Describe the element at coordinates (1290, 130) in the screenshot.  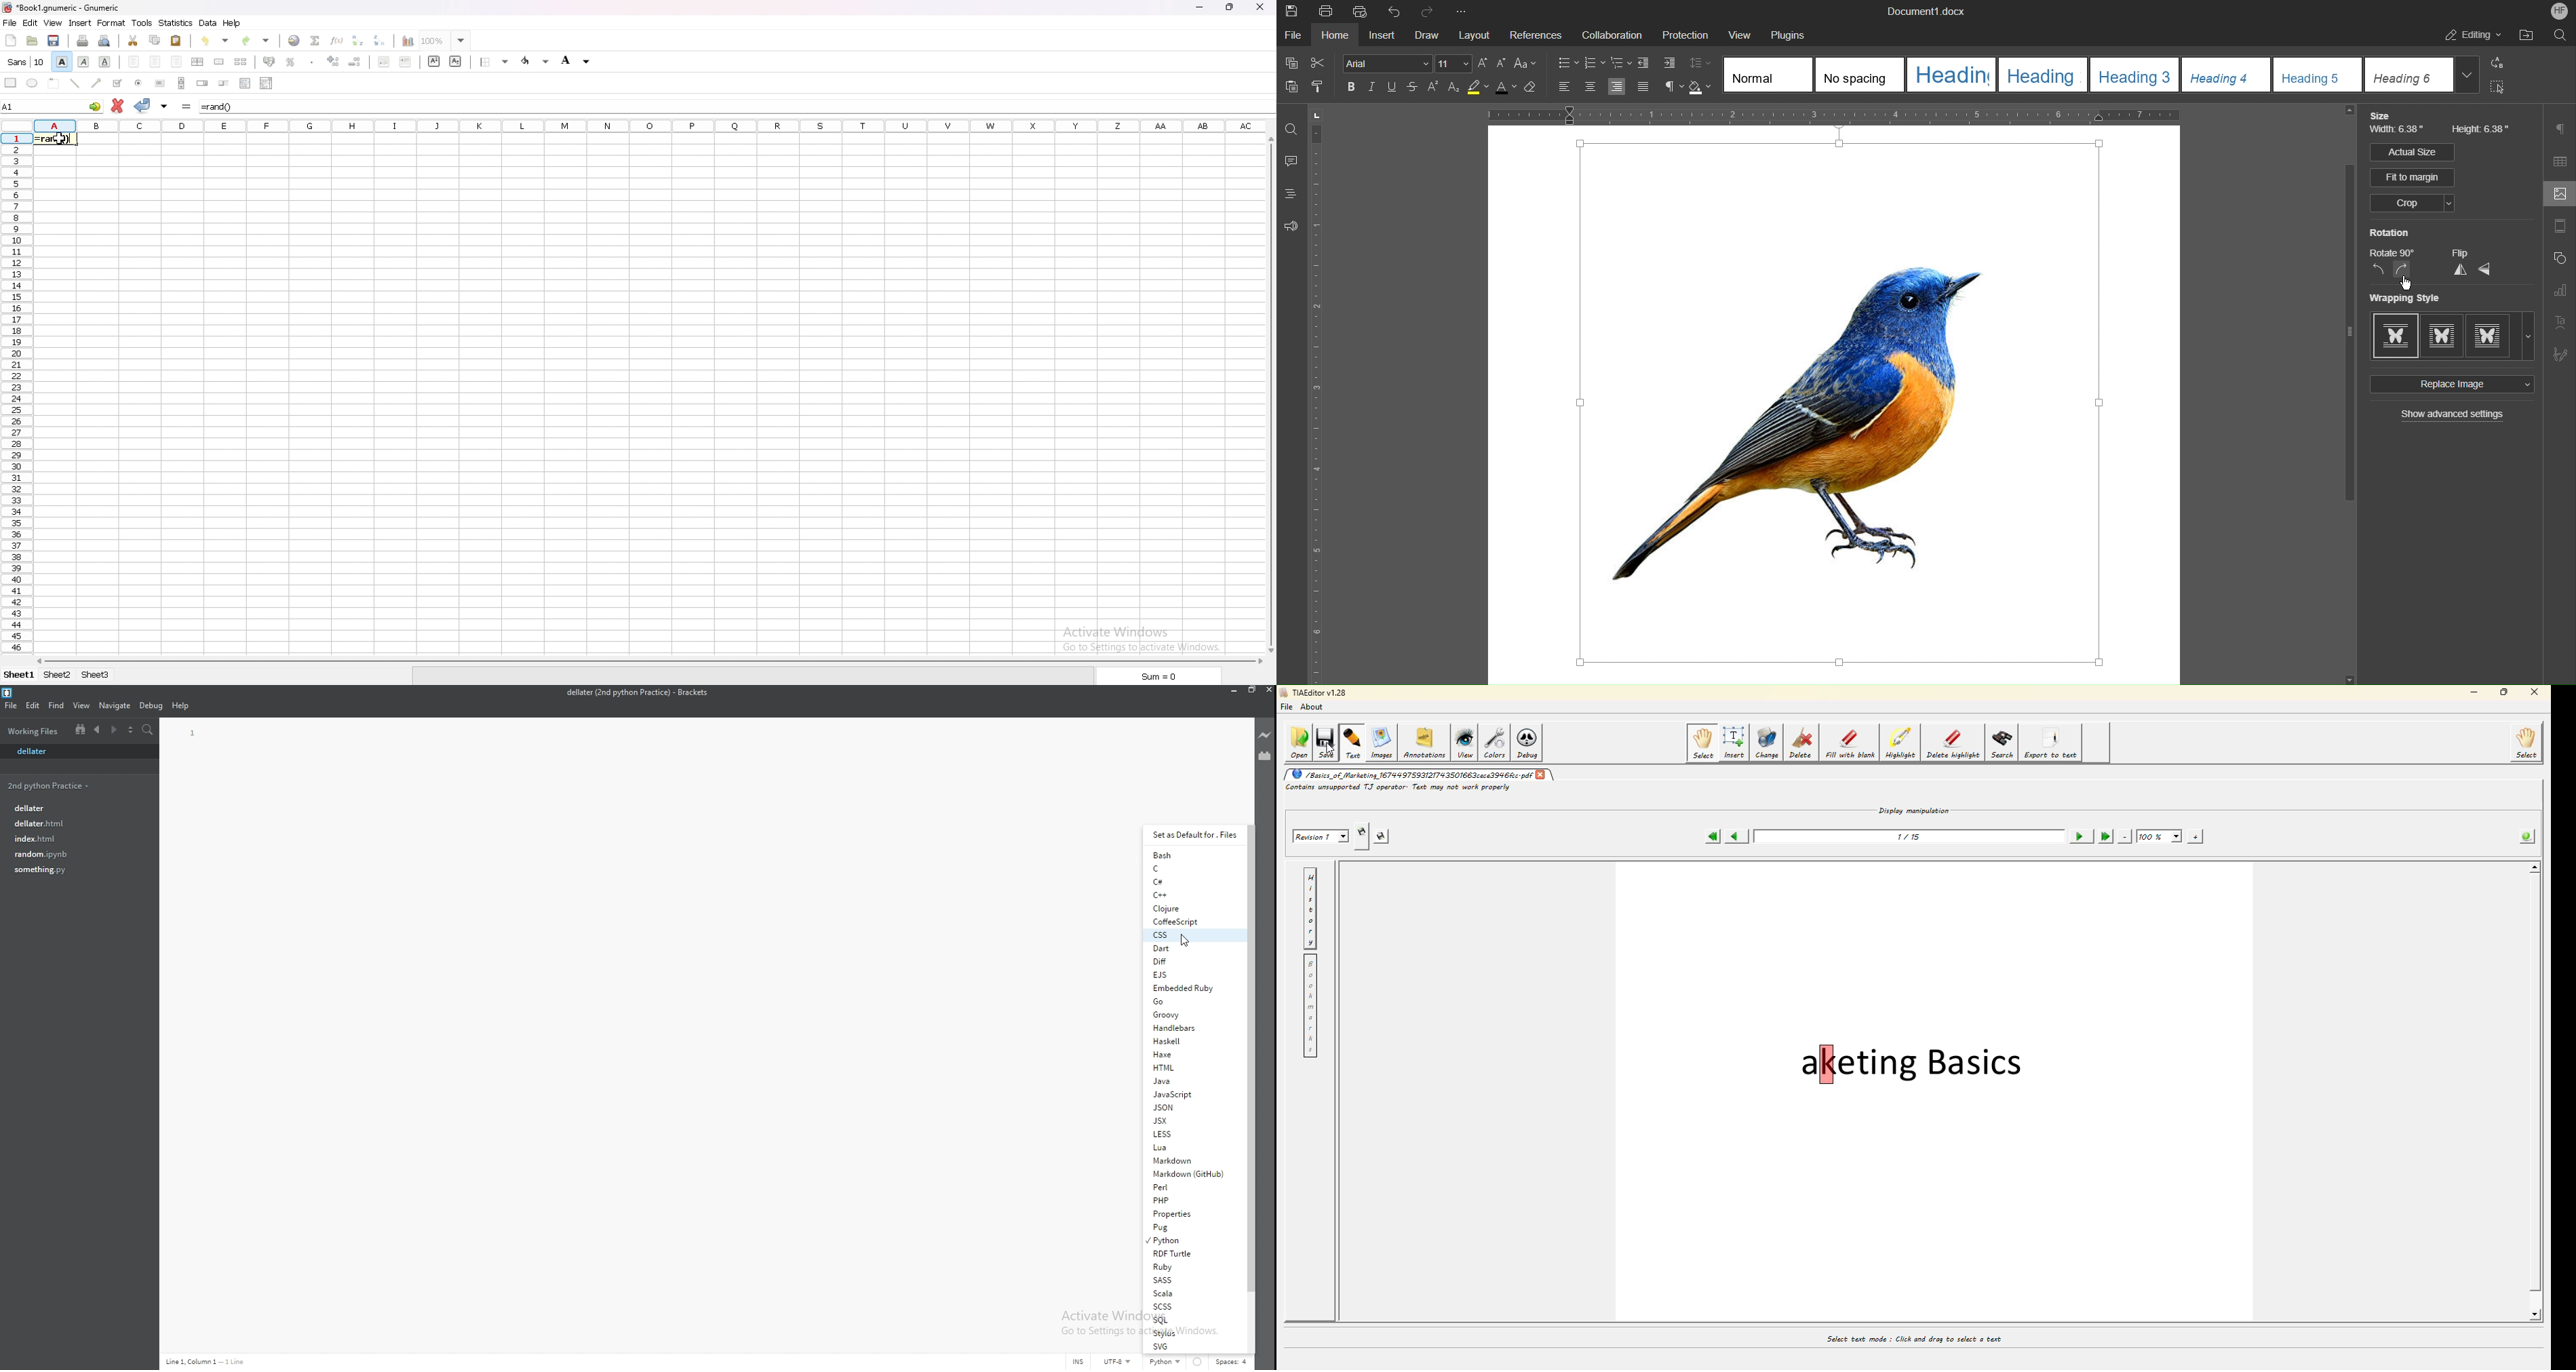
I see `Find` at that location.